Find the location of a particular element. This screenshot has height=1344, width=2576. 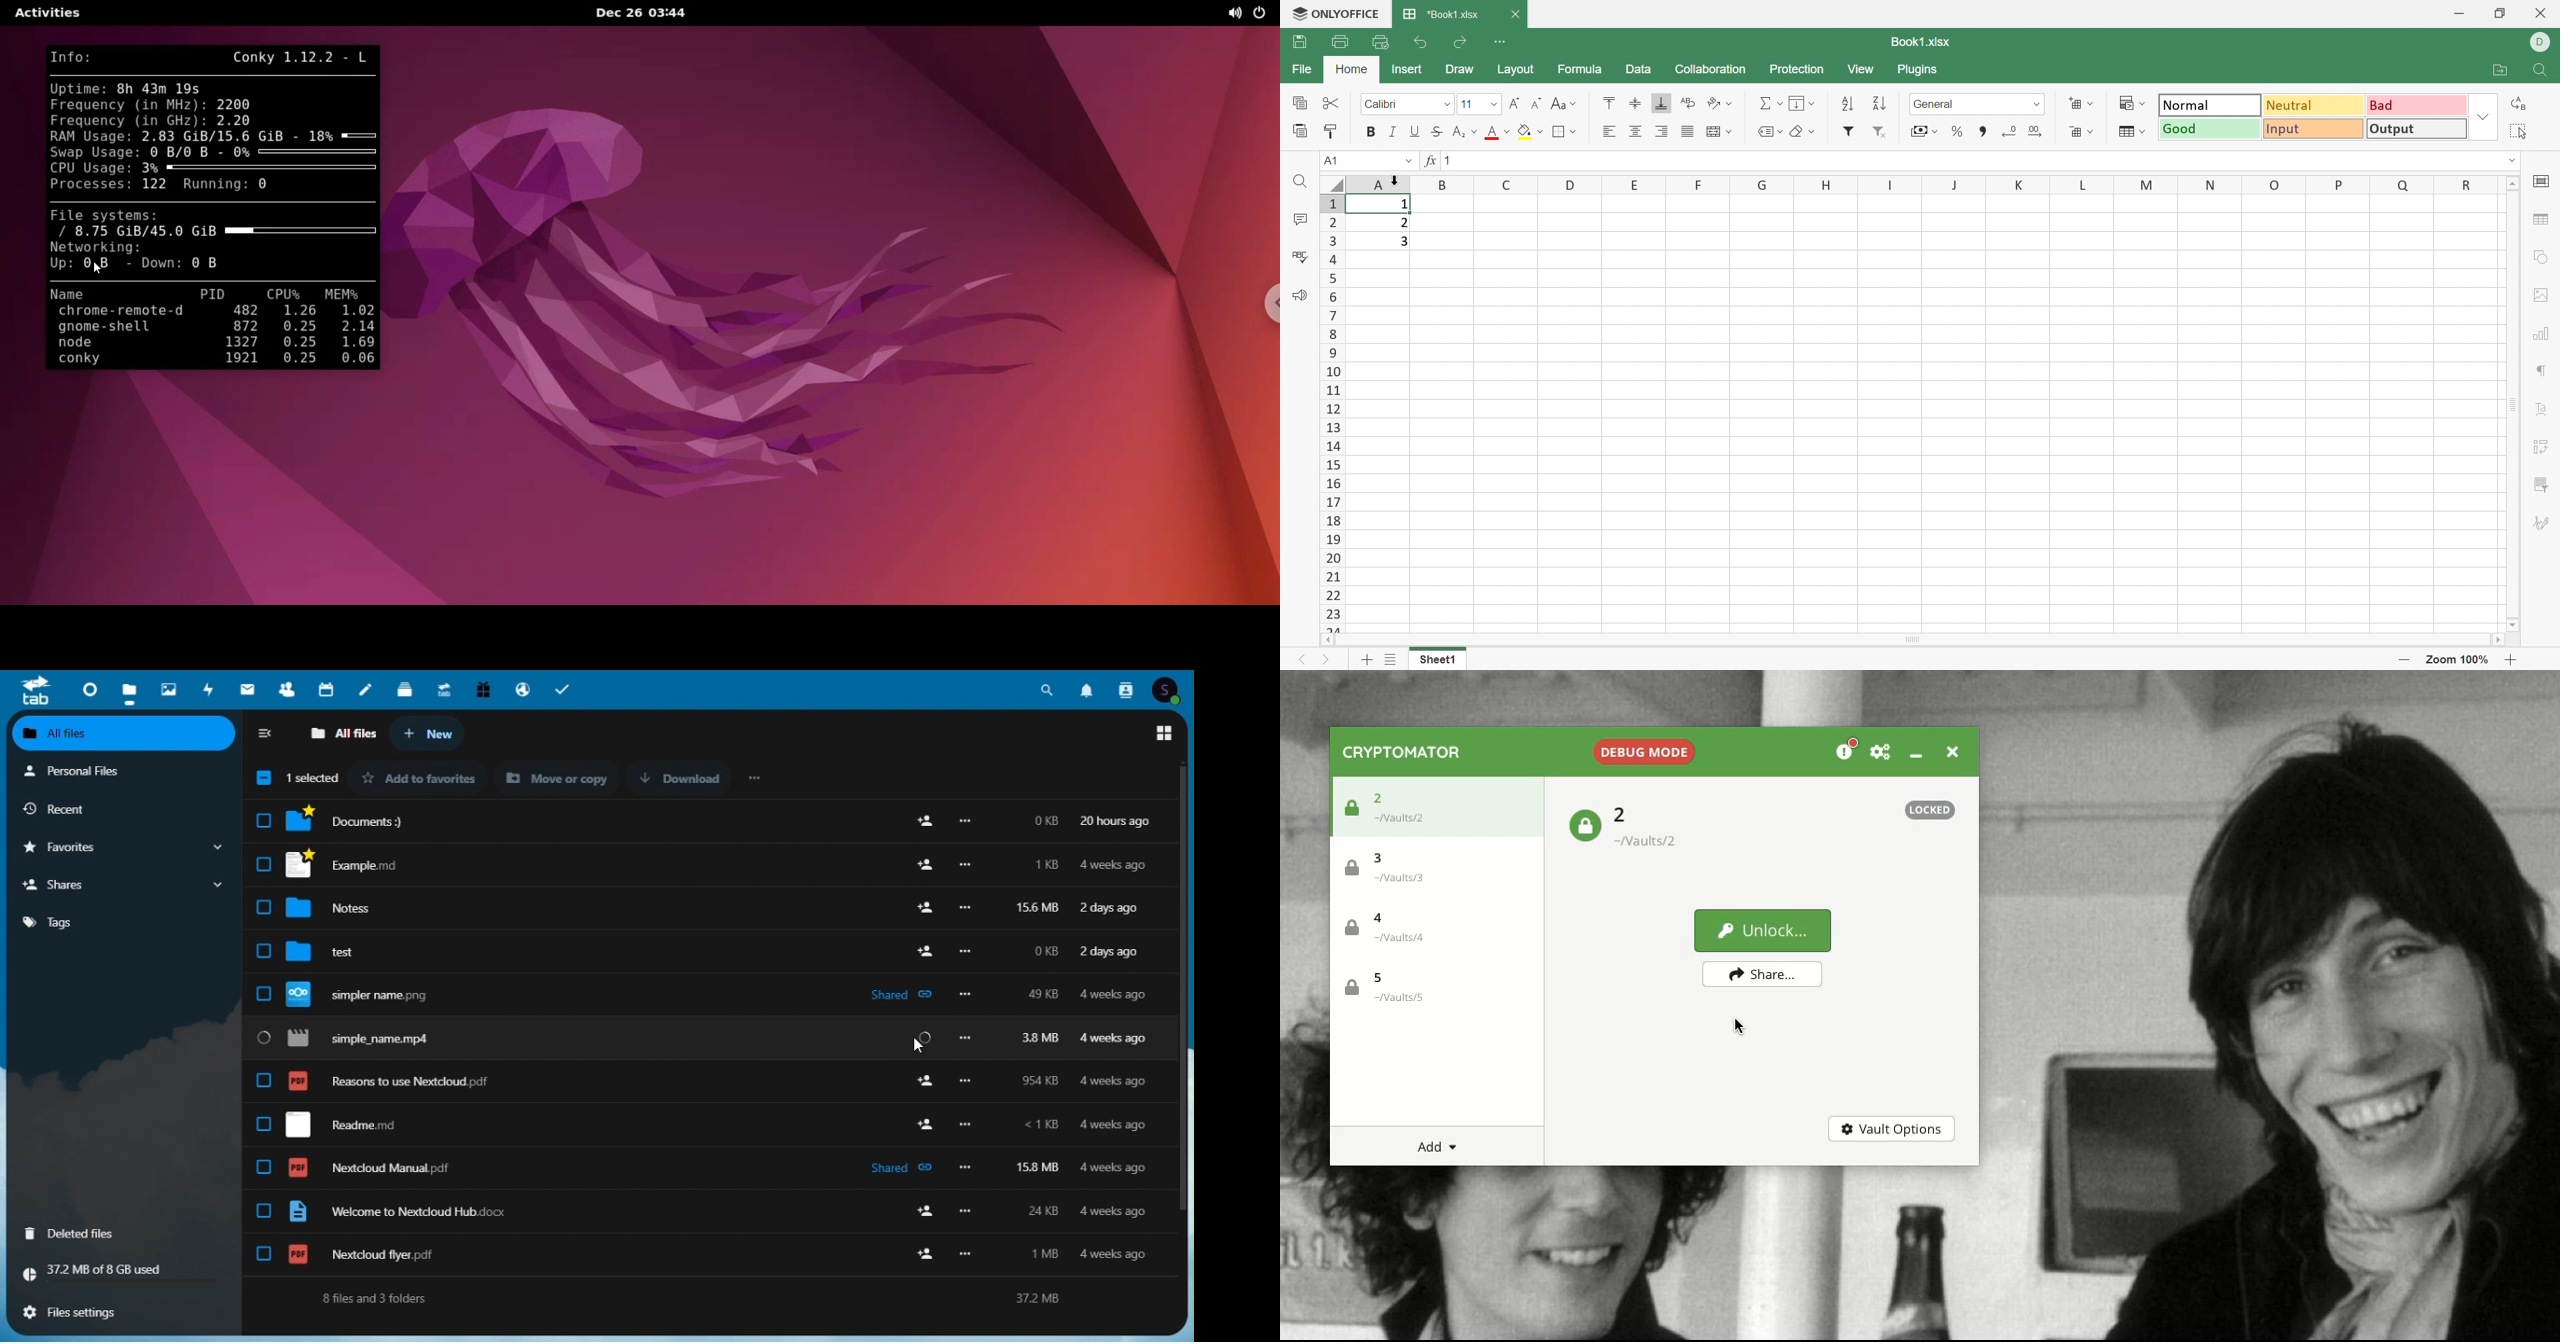

Notebook flyer is located at coordinates (695, 1254).